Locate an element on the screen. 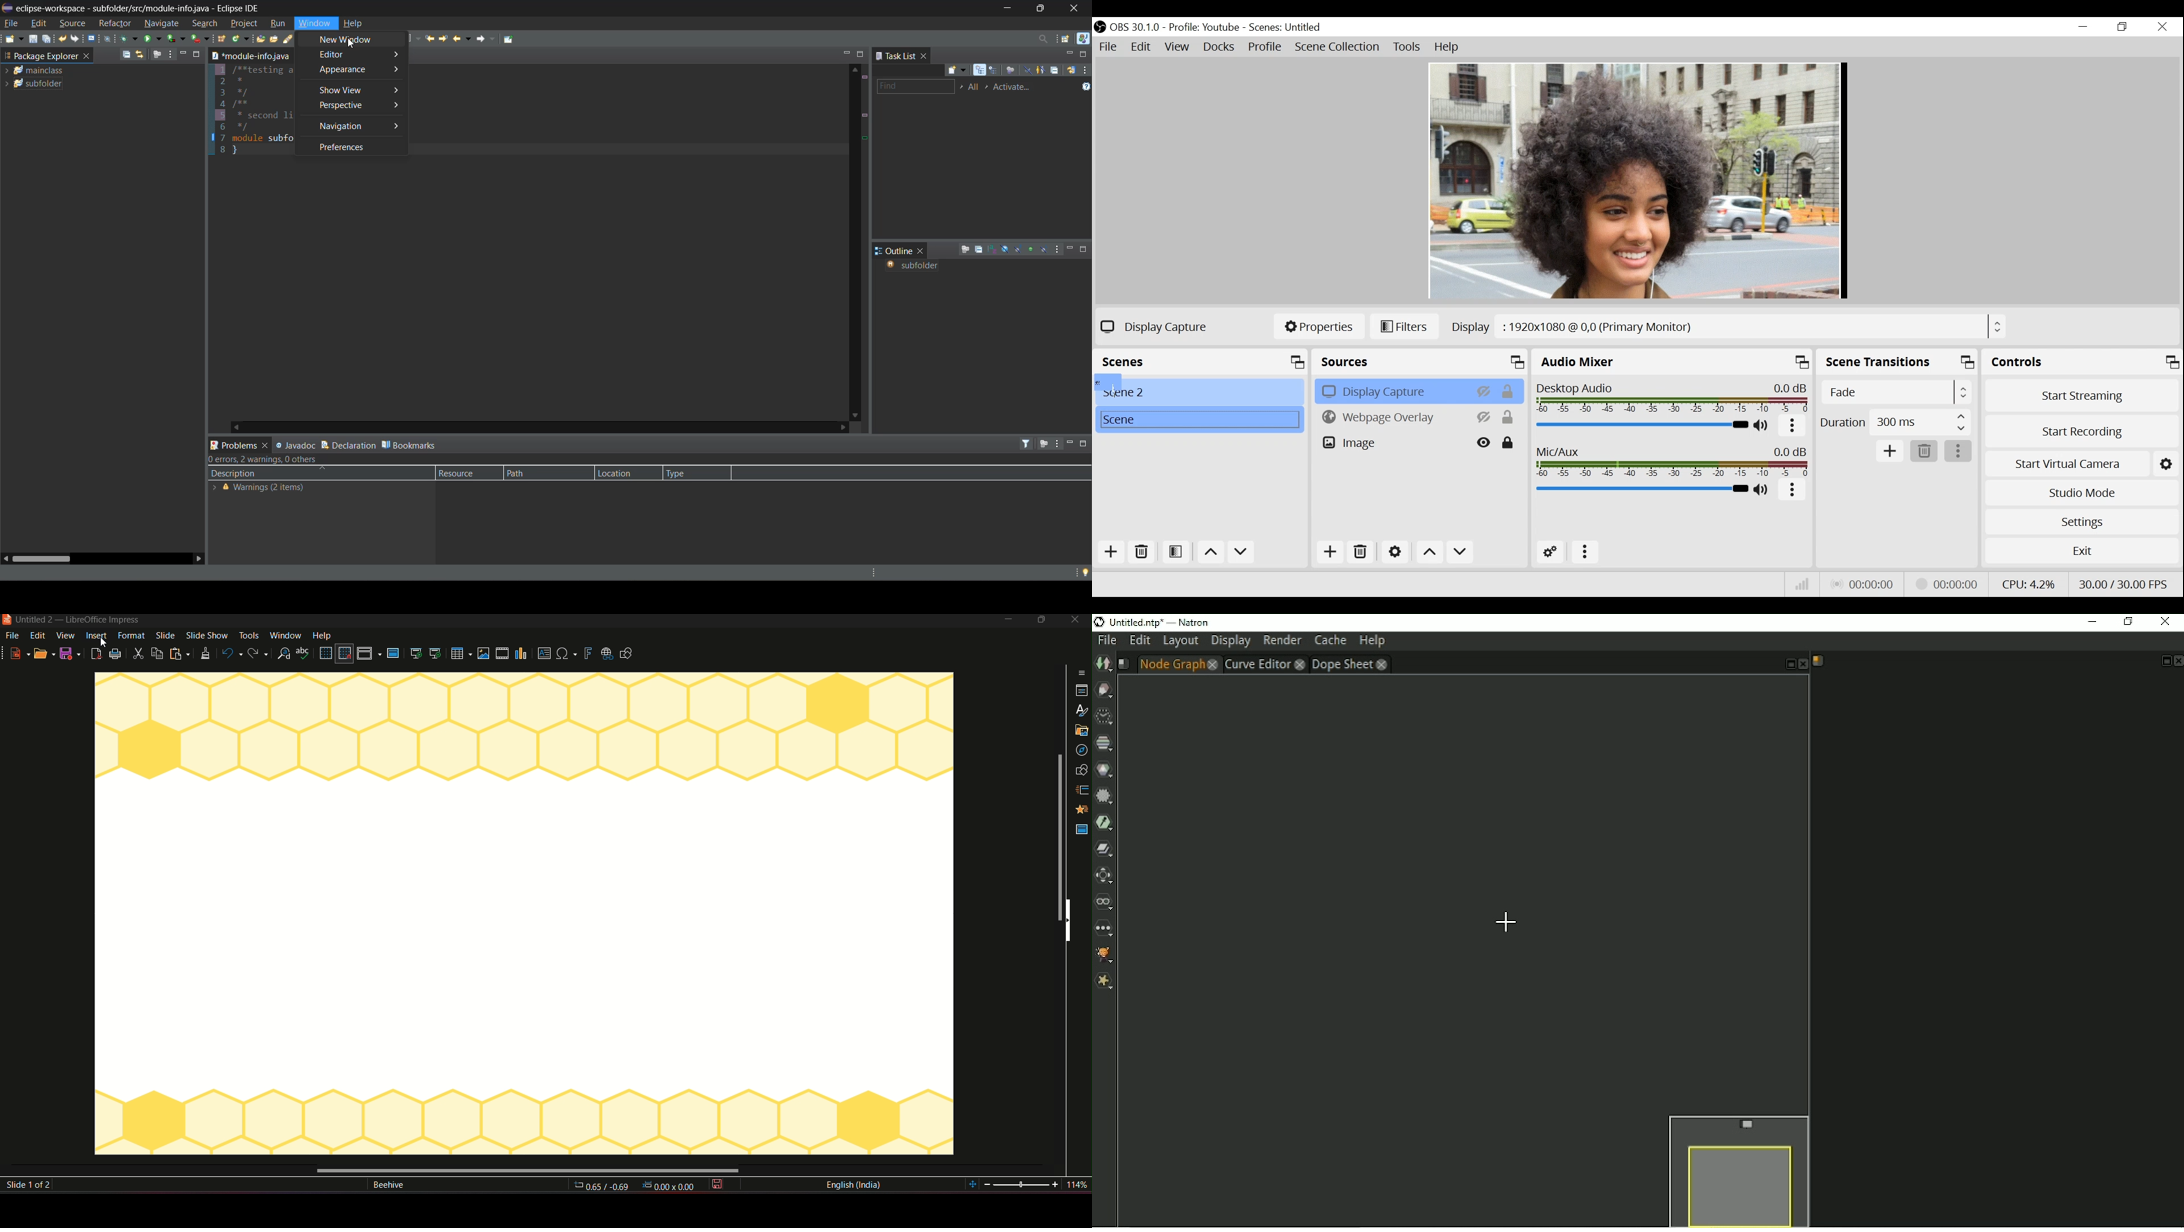 This screenshot has height=1232, width=2184. fit slide to current view is located at coordinates (973, 1186).